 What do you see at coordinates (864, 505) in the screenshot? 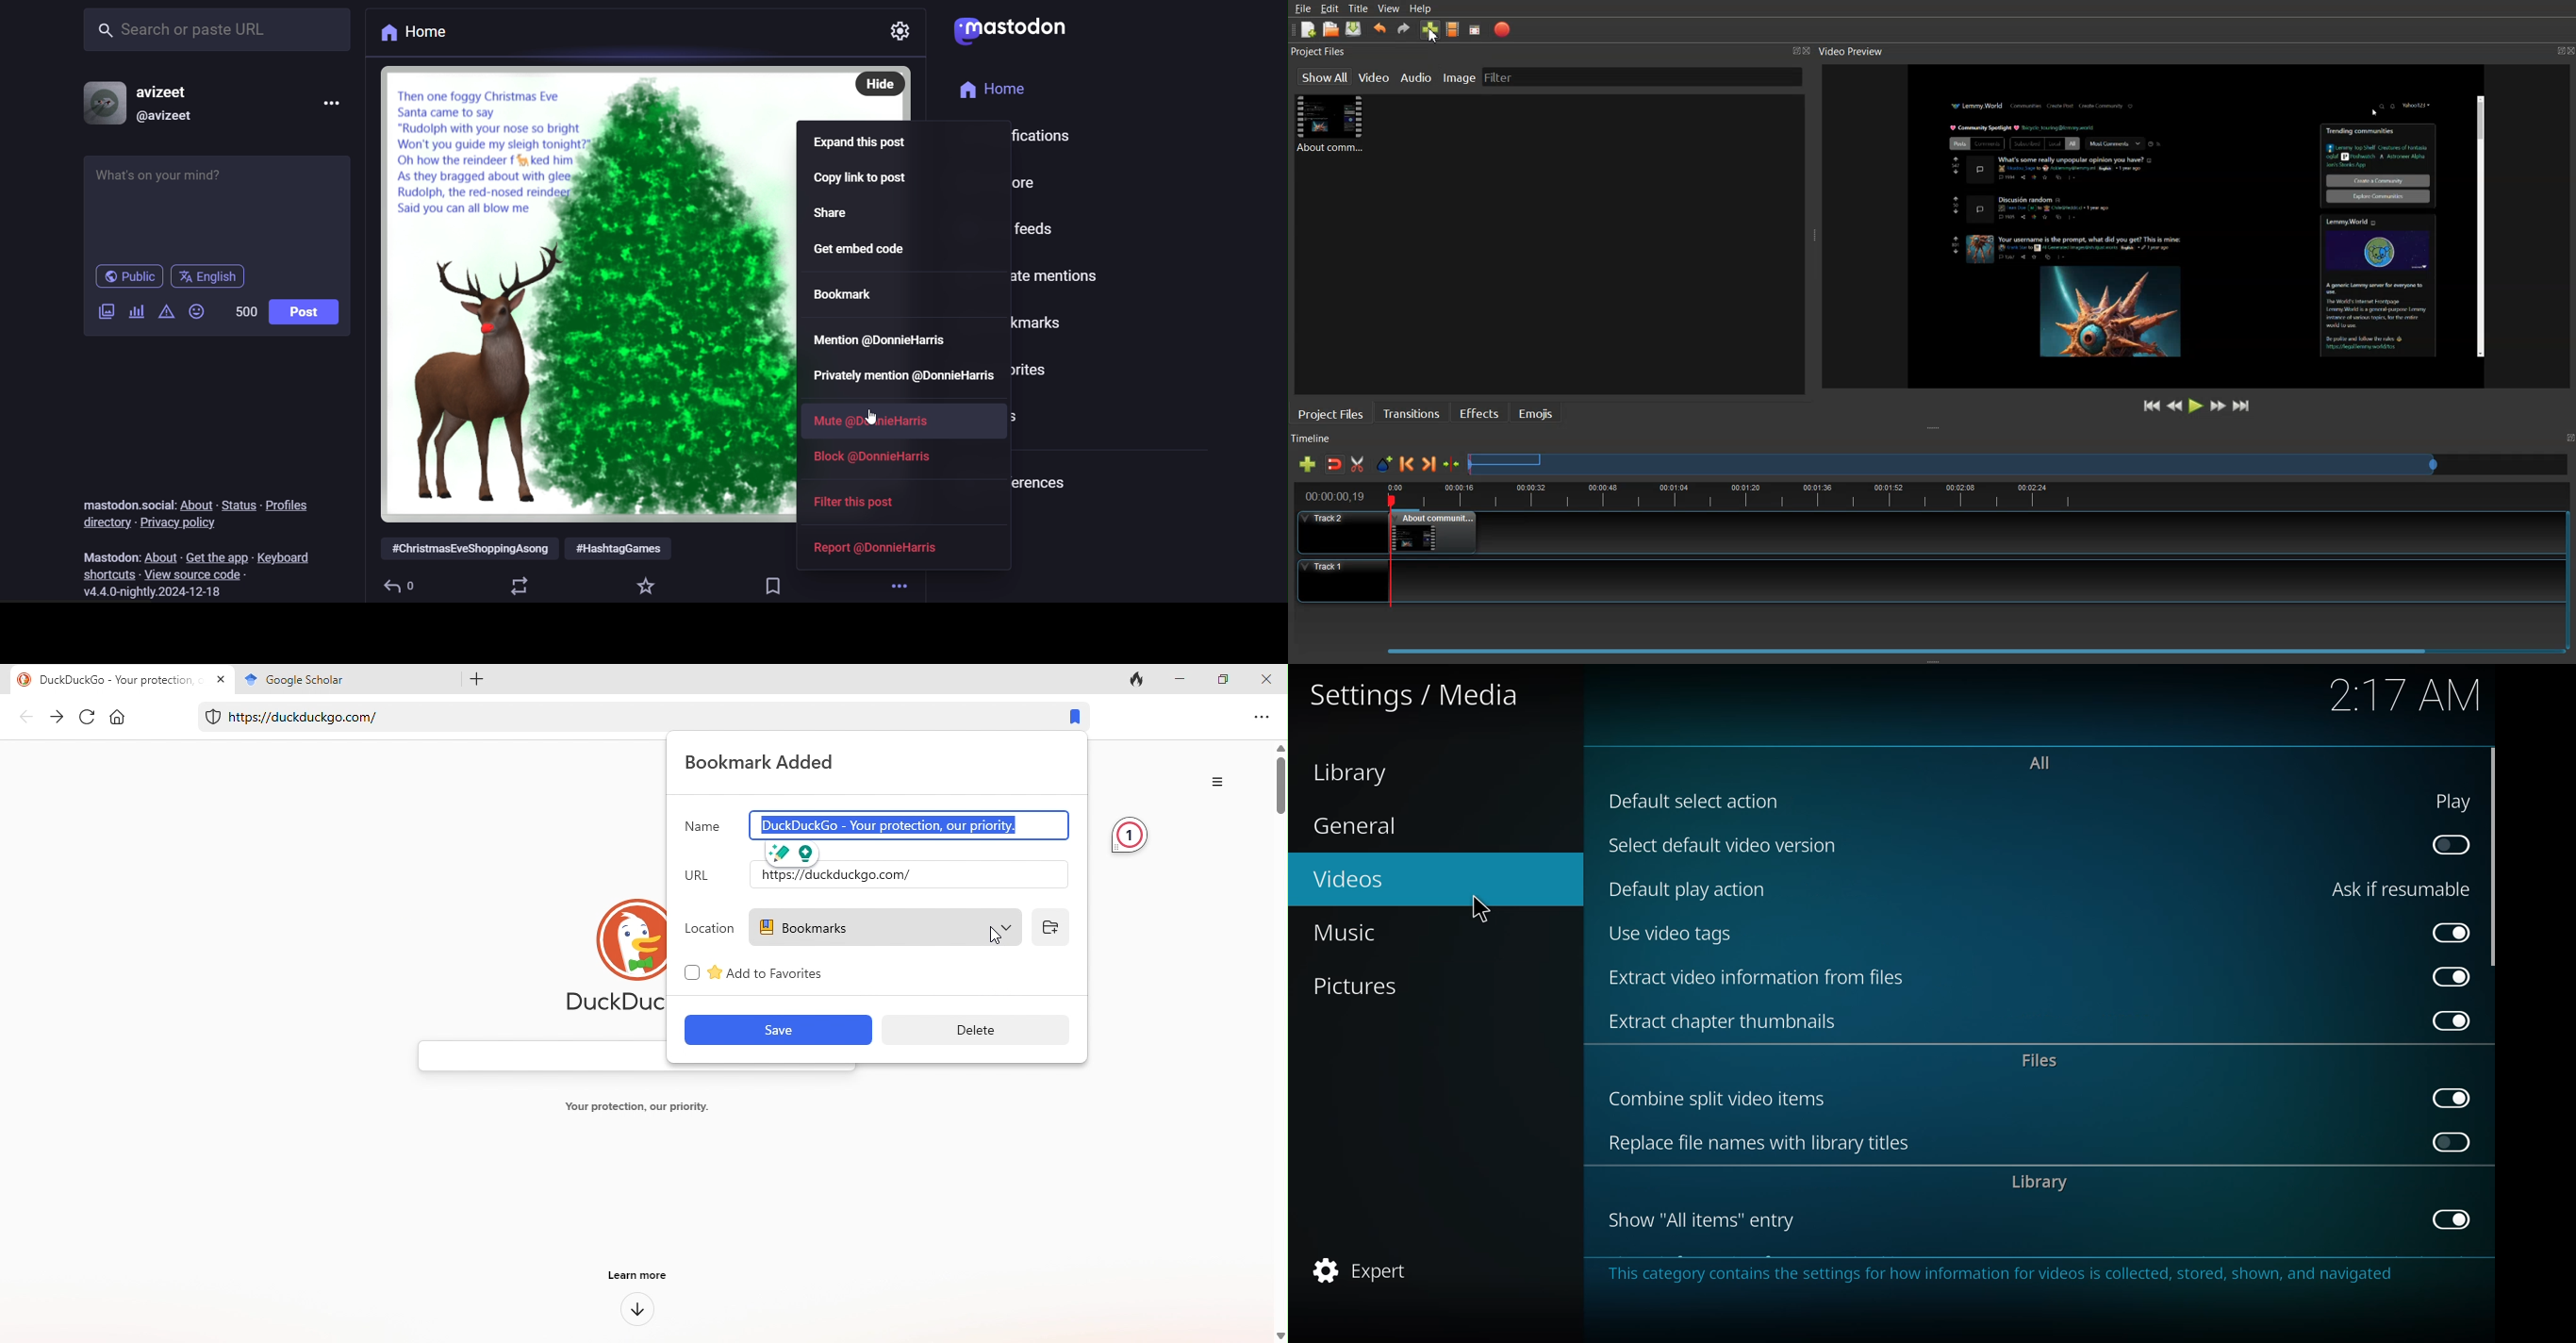
I see `filter this post` at bounding box center [864, 505].